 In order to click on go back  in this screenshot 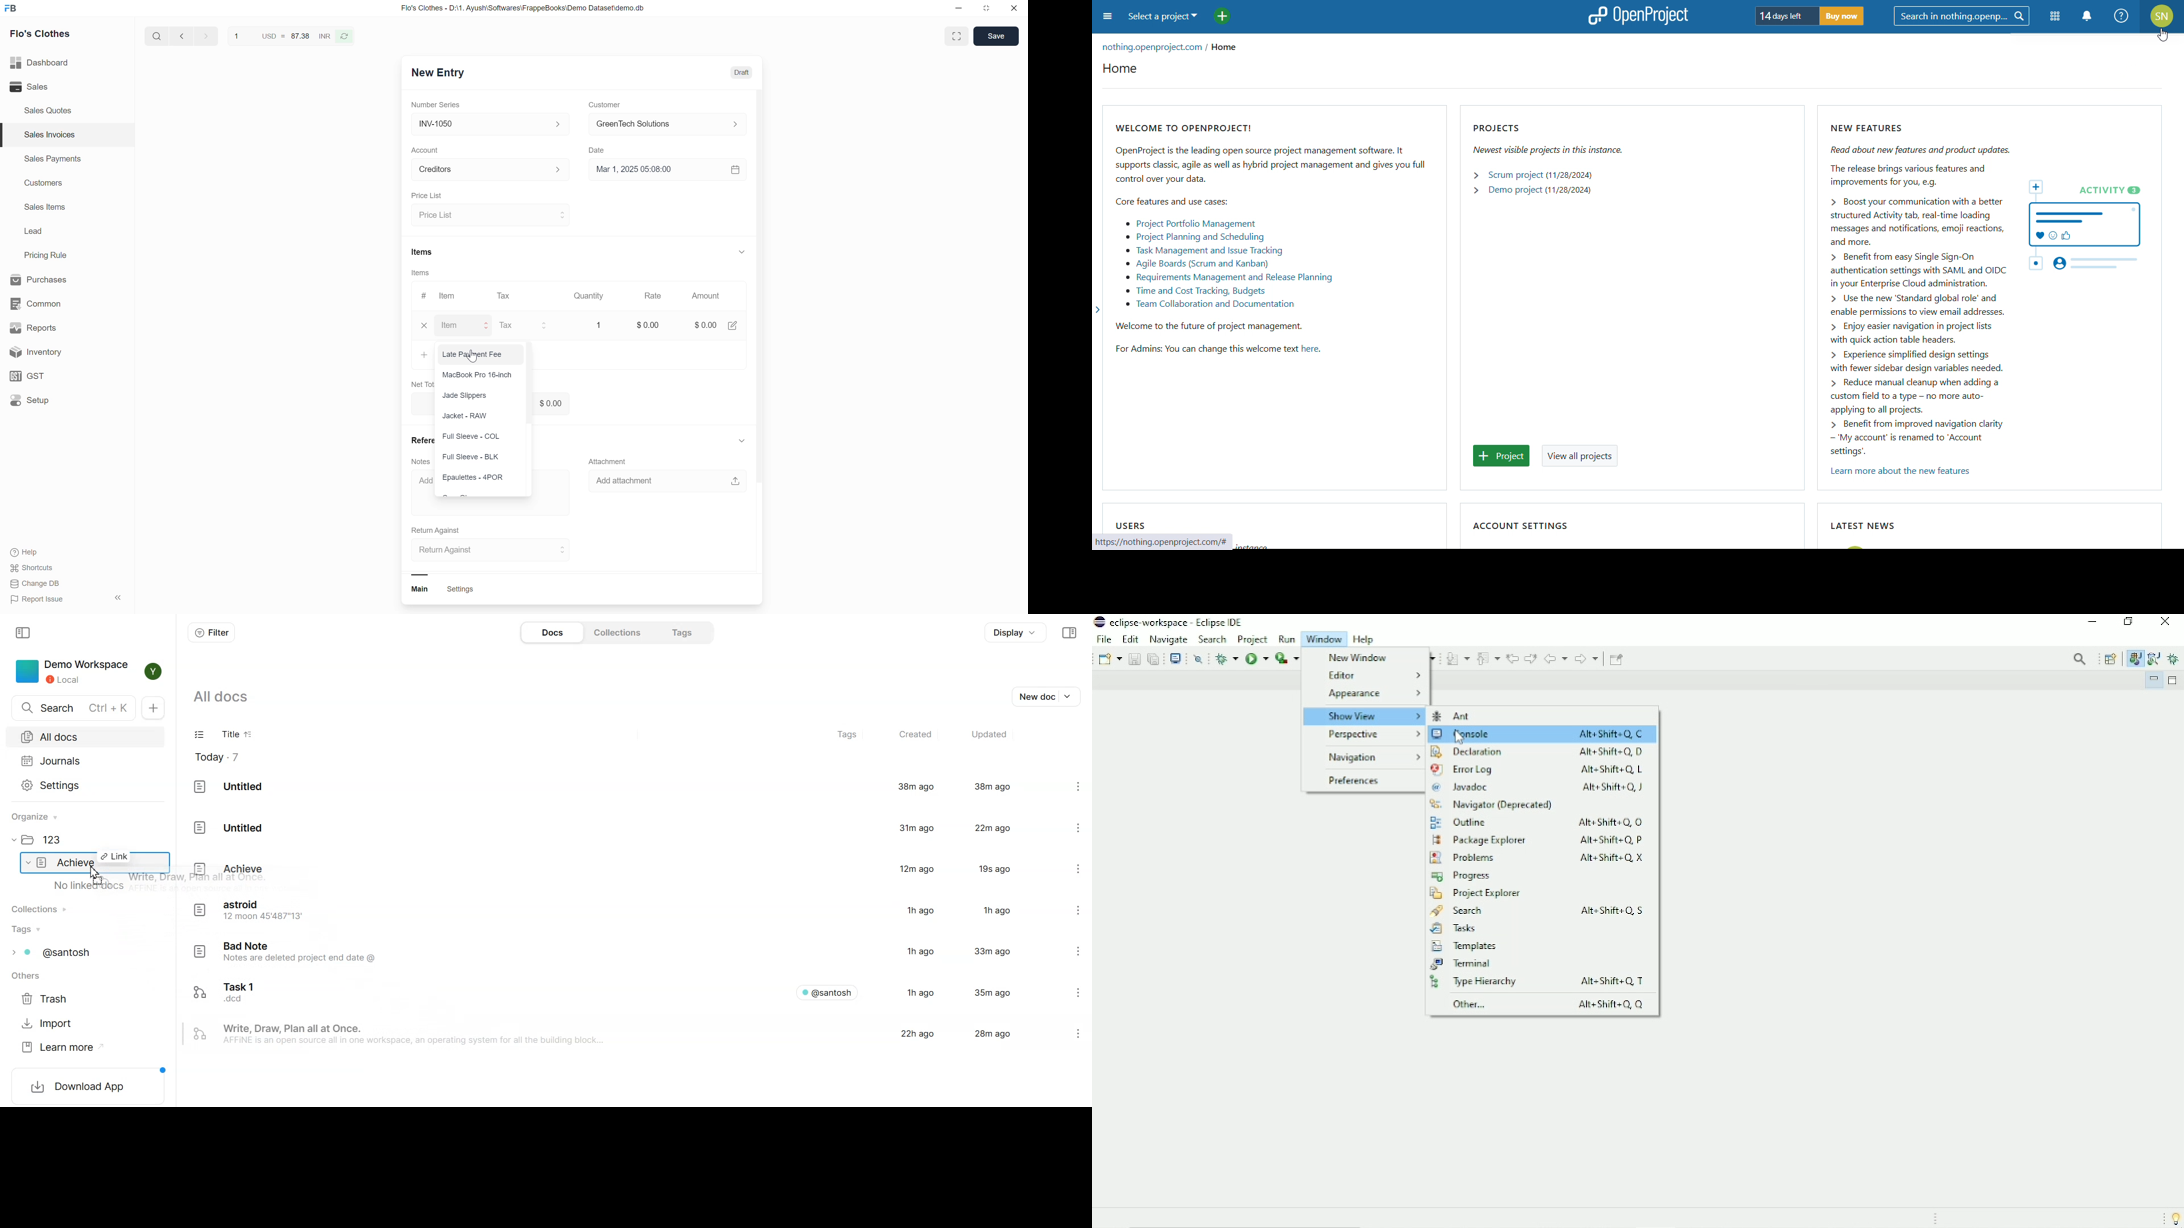, I will do `click(181, 38)`.